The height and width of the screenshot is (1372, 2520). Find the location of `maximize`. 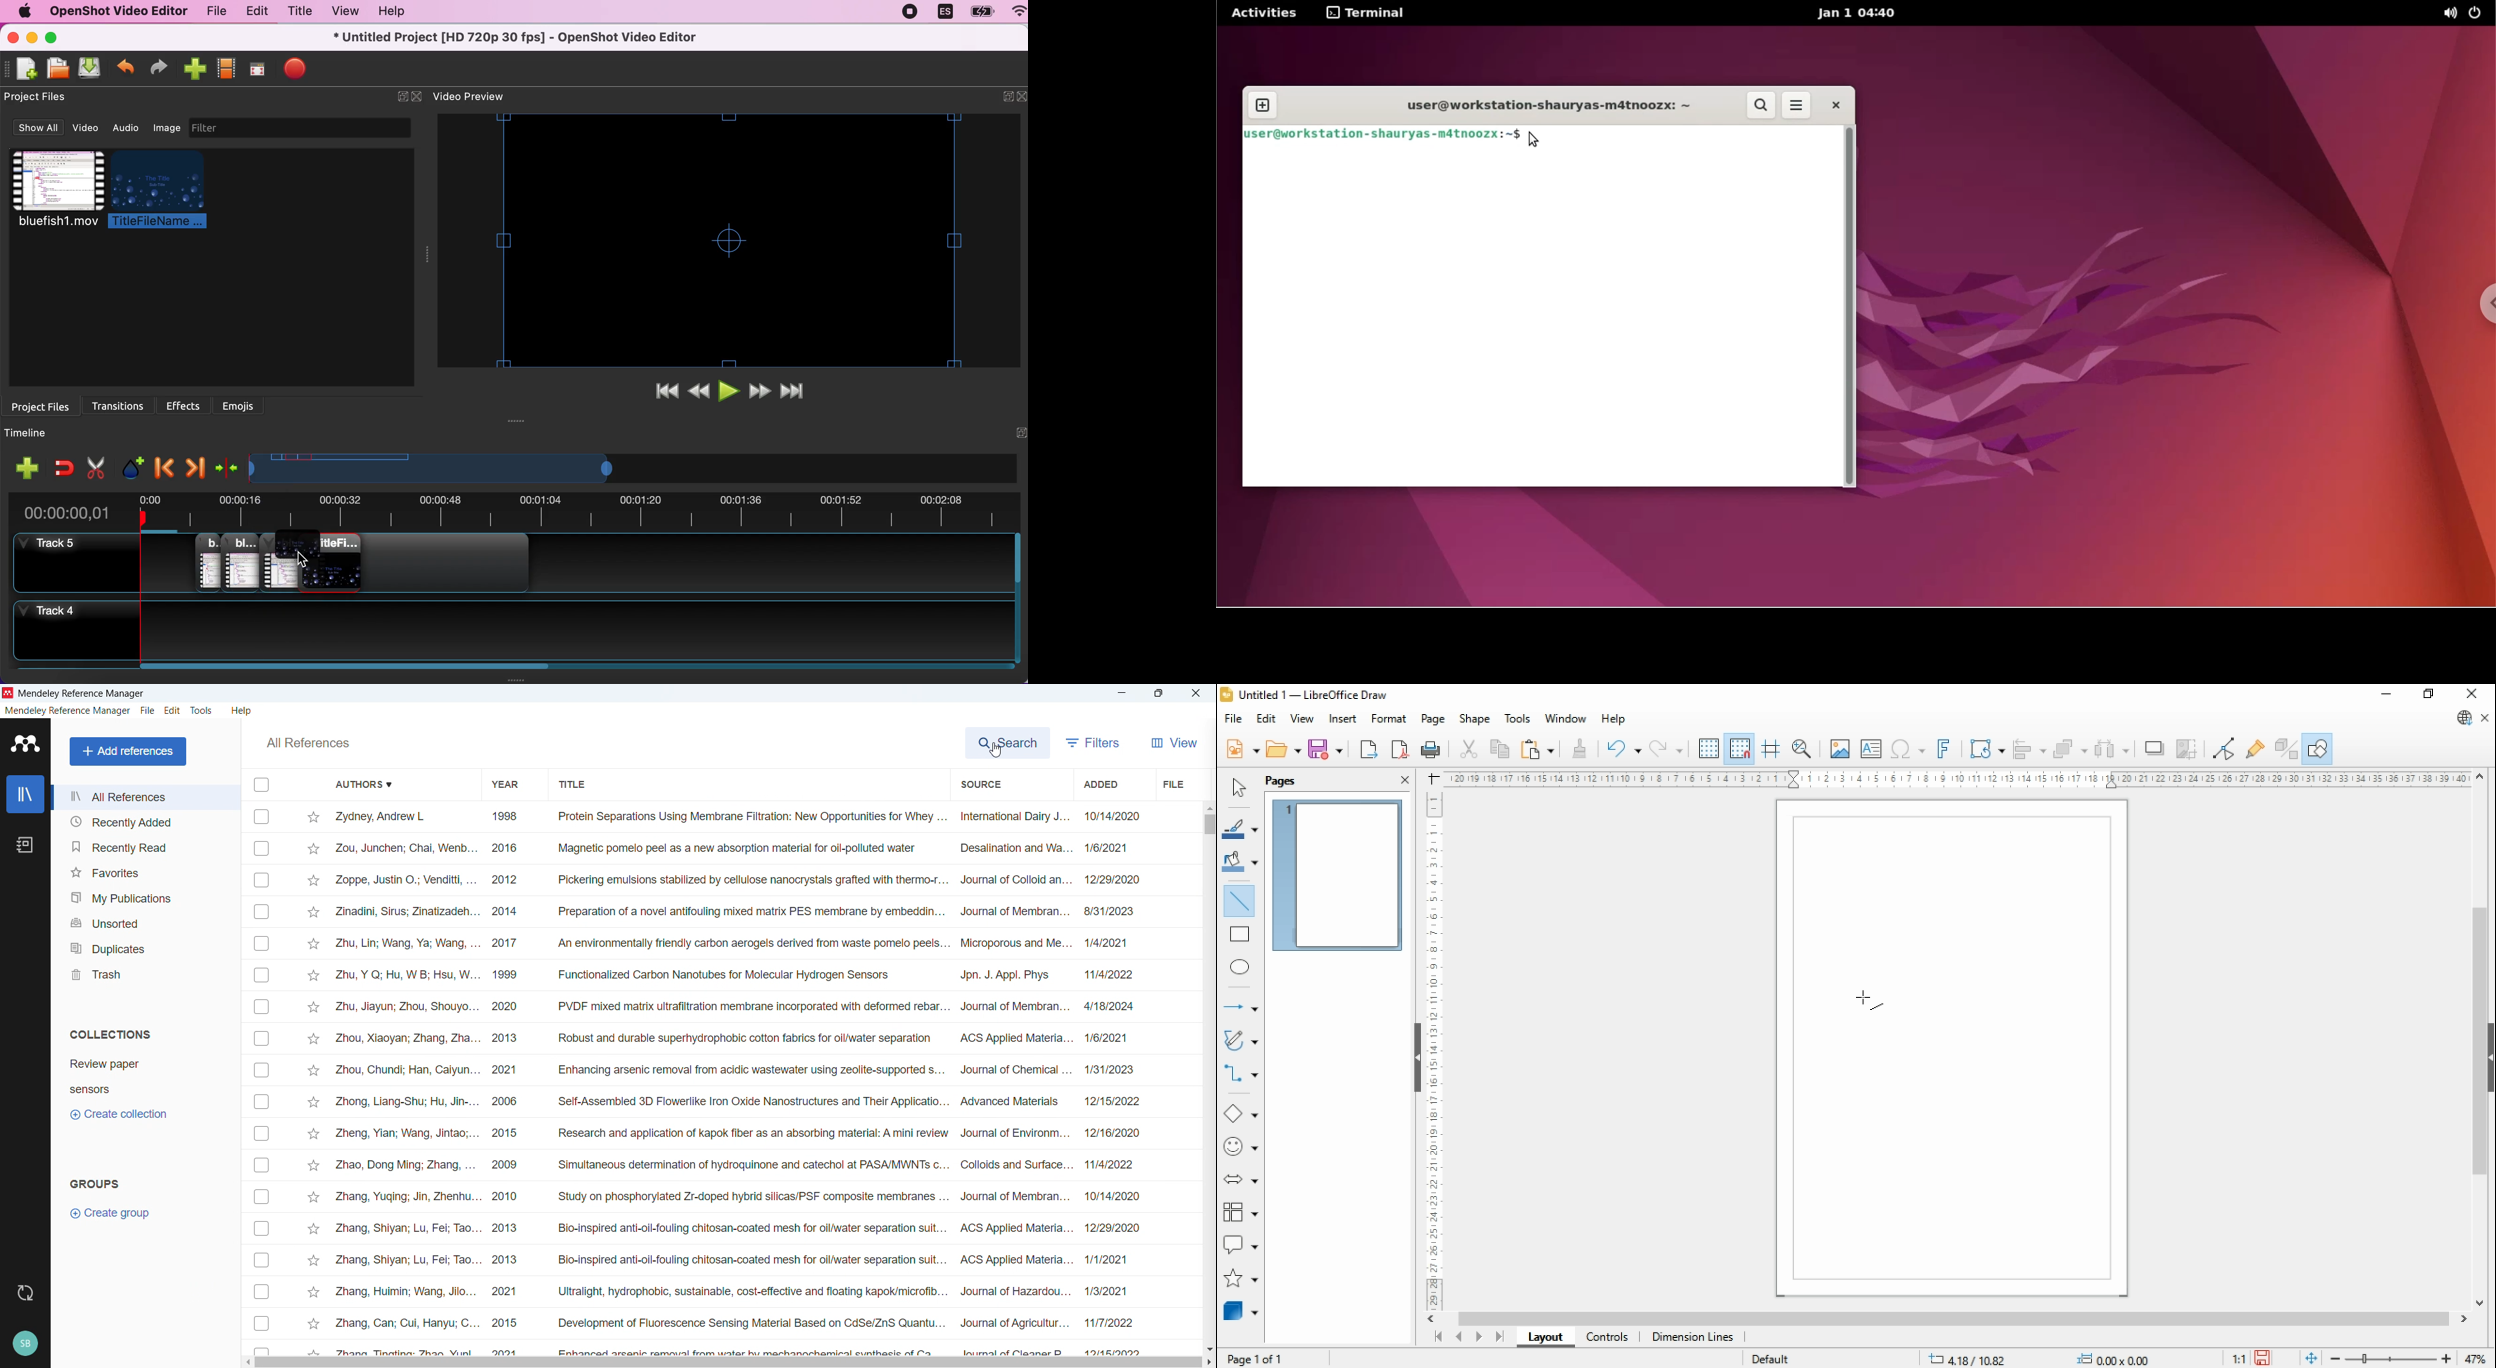

maximize is located at coordinates (56, 37).